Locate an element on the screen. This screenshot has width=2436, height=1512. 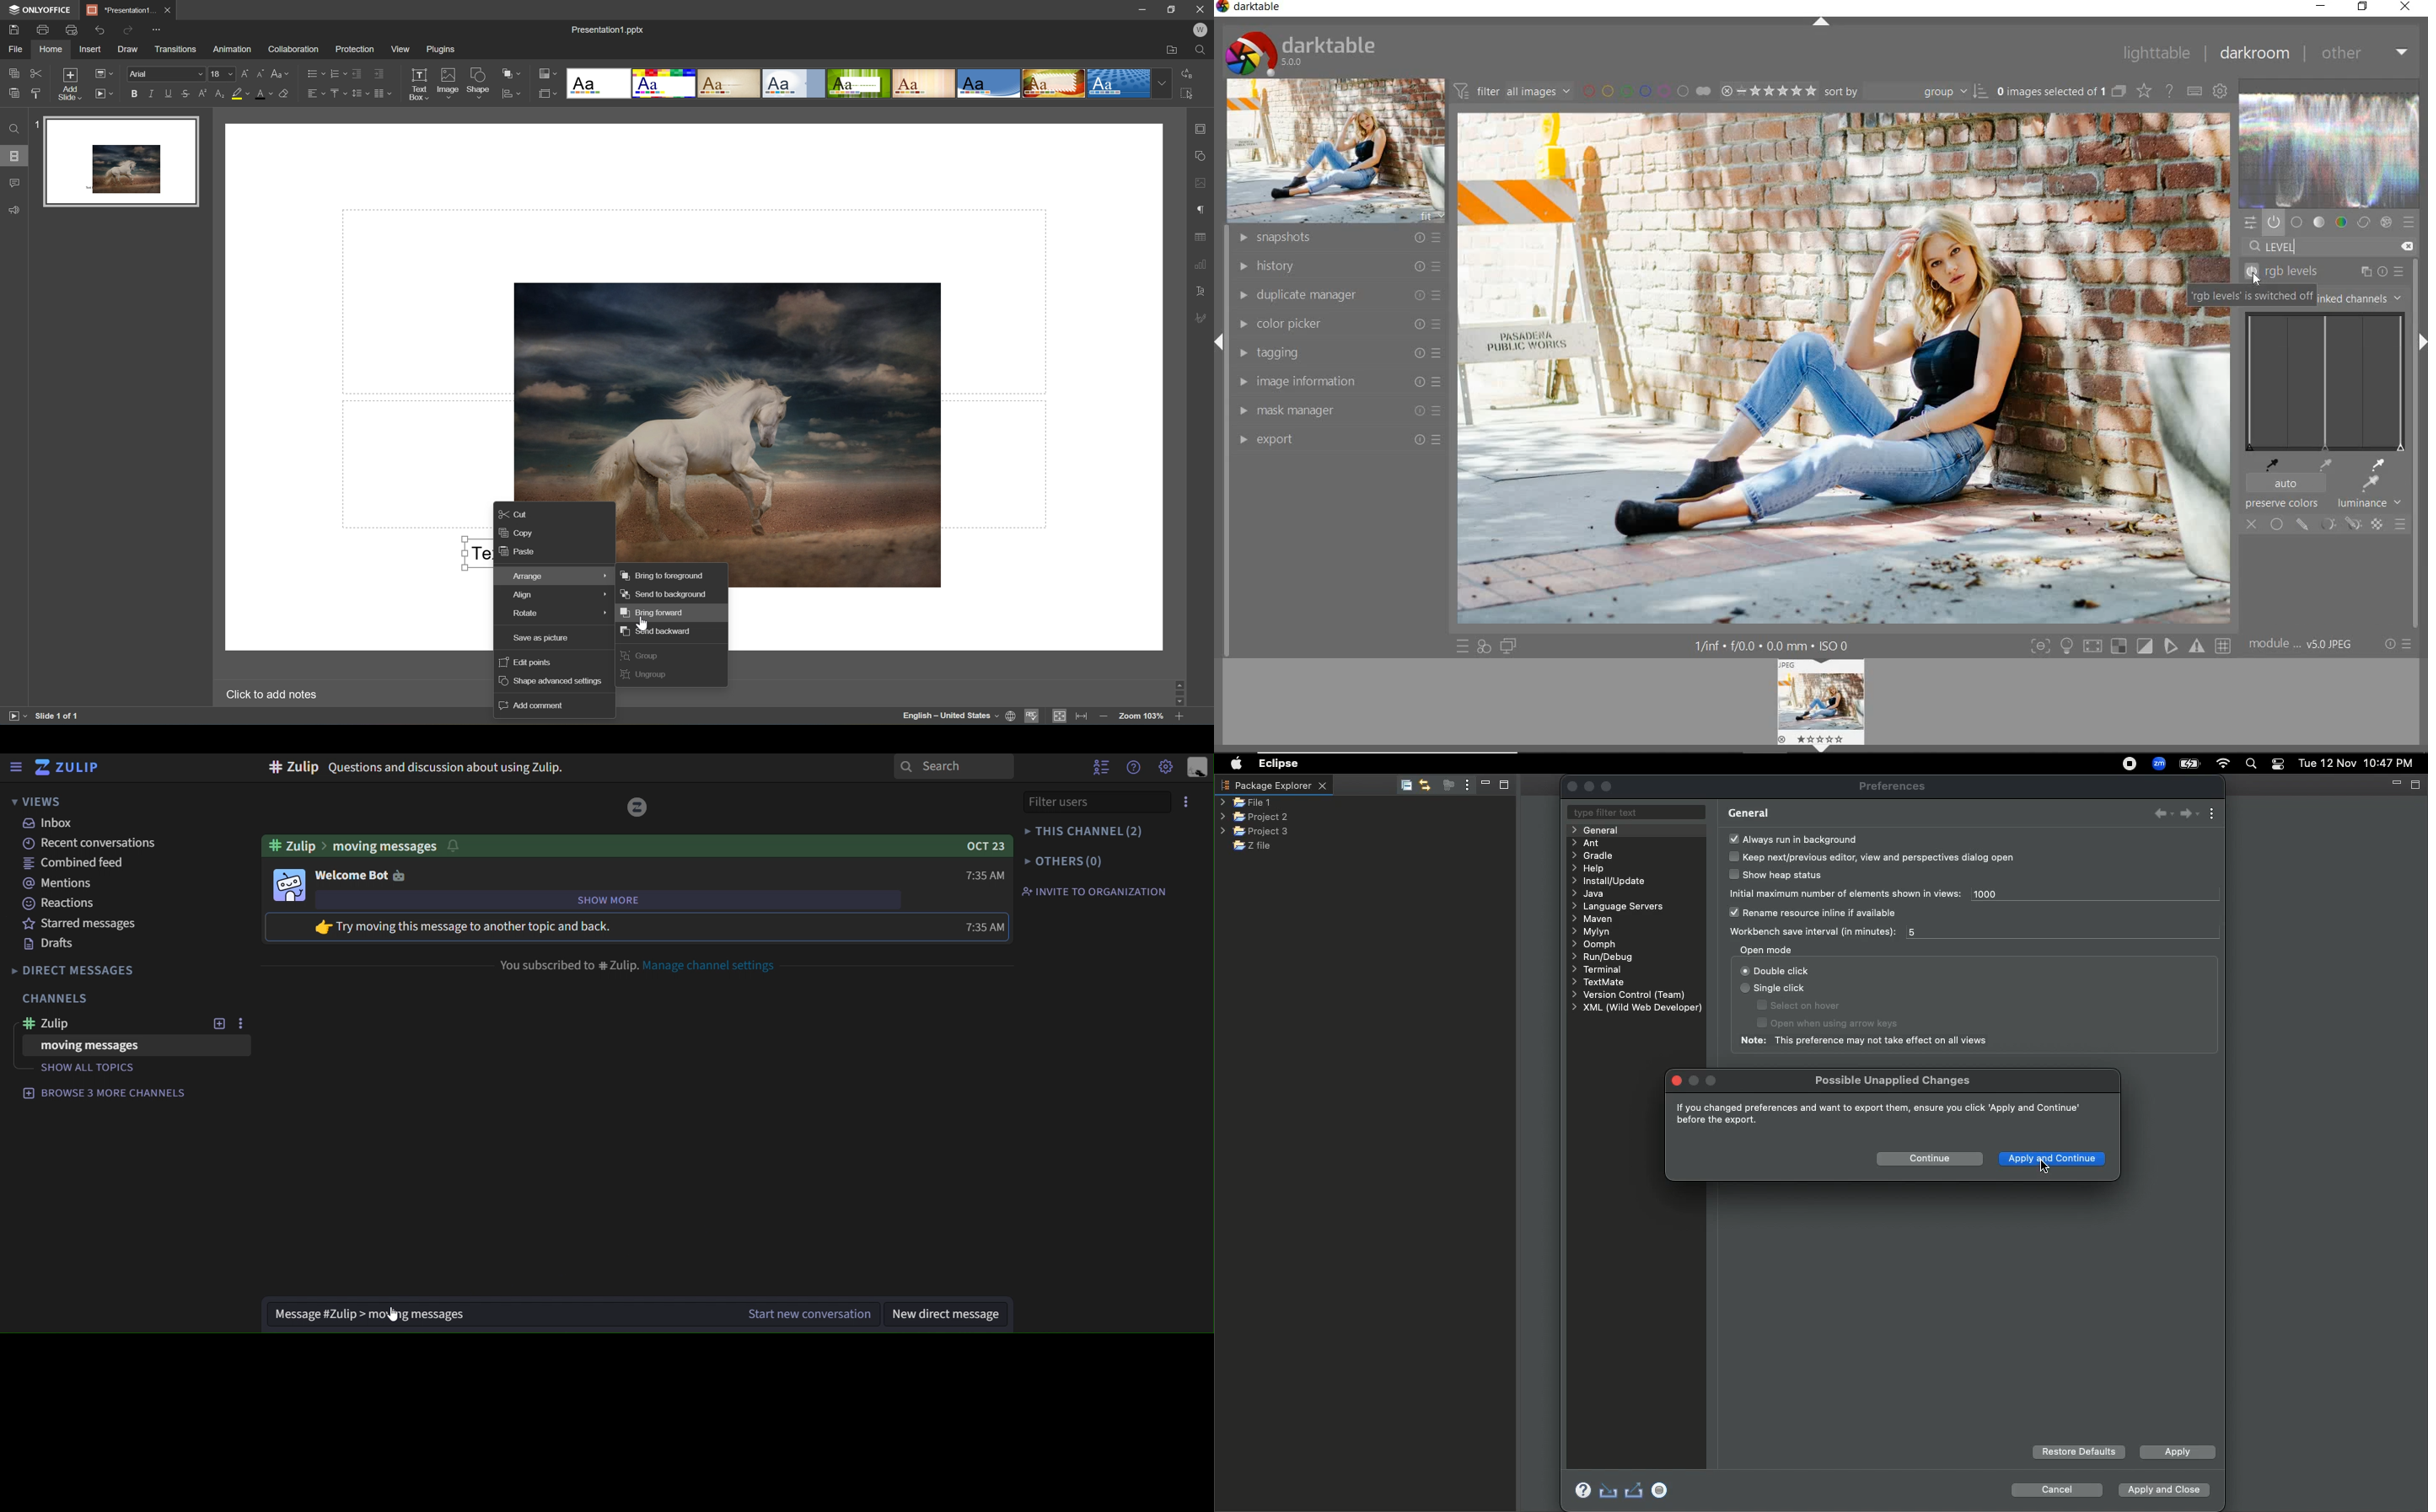
show all topics is located at coordinates (96, 1068).